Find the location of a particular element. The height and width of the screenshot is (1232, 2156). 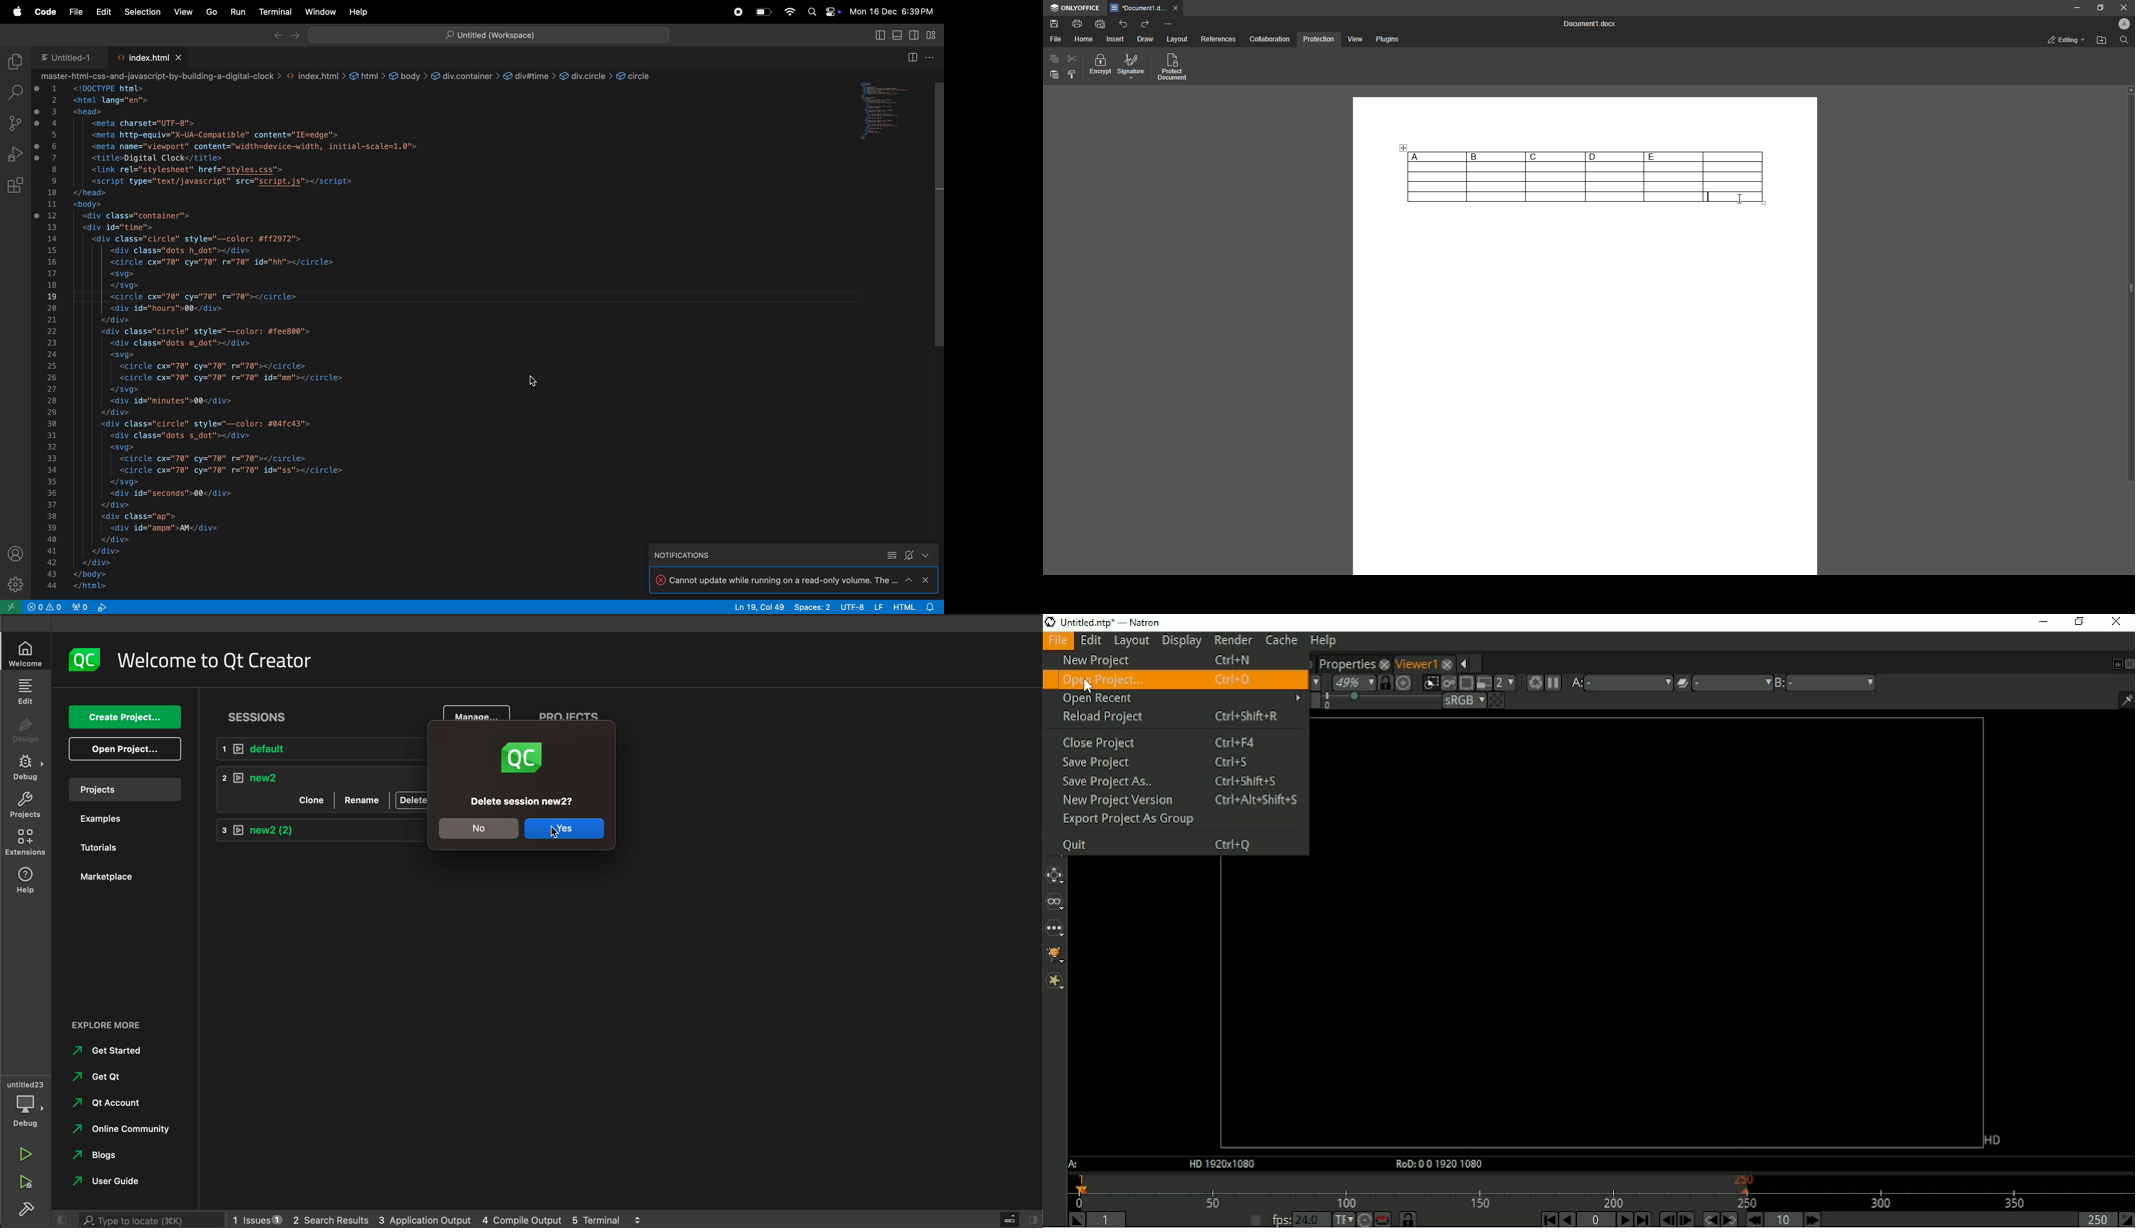

user guide is located at coordinates (112, 1183).